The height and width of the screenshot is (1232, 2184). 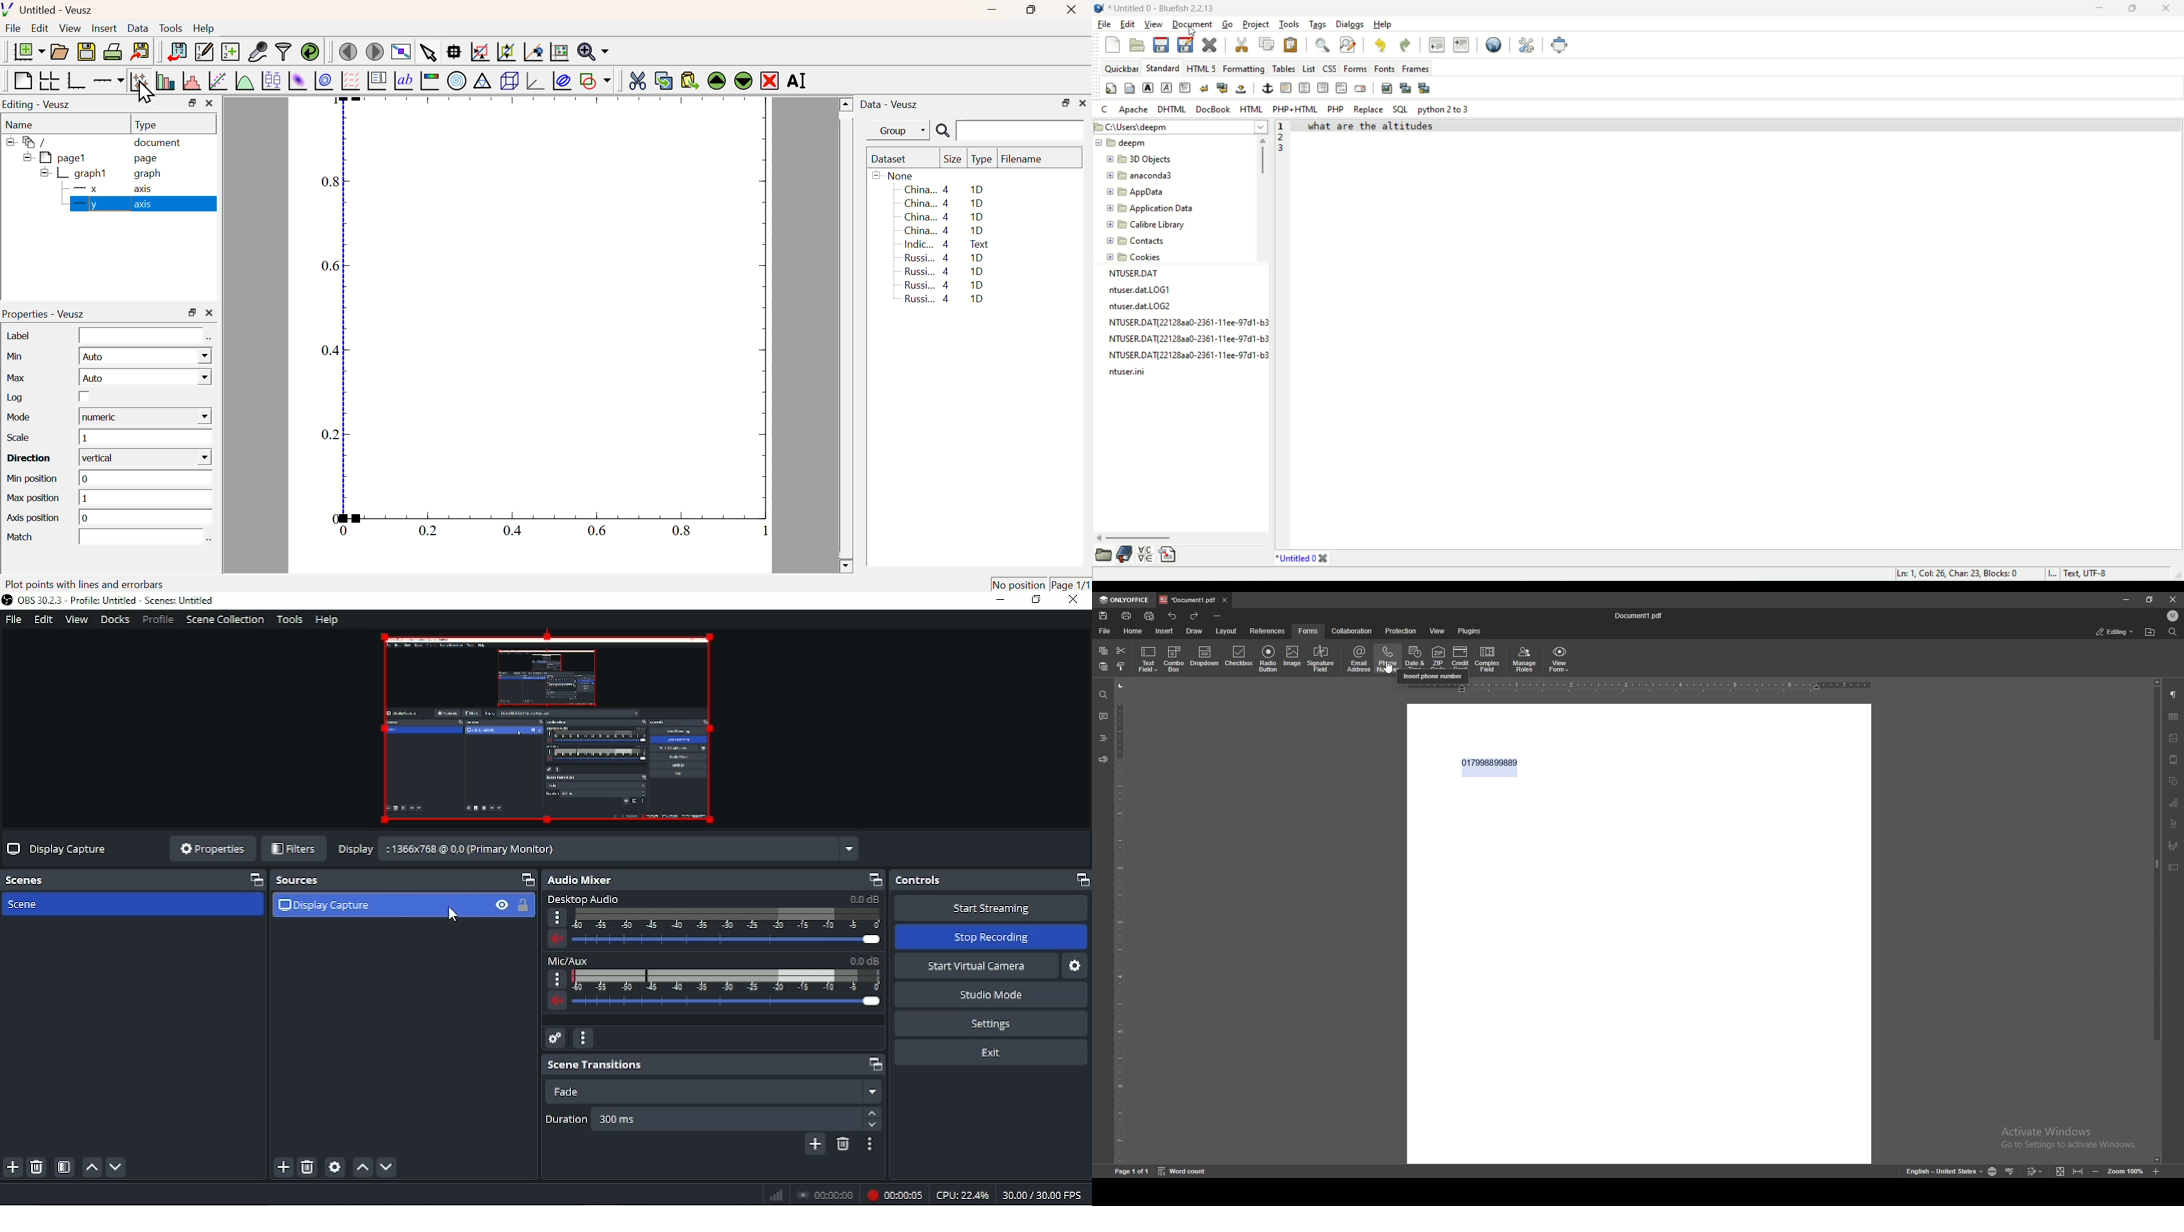 What do you see at coordinates (524, 906) in the screenshot?
I see `Lock` at bounding box center [524, 906].